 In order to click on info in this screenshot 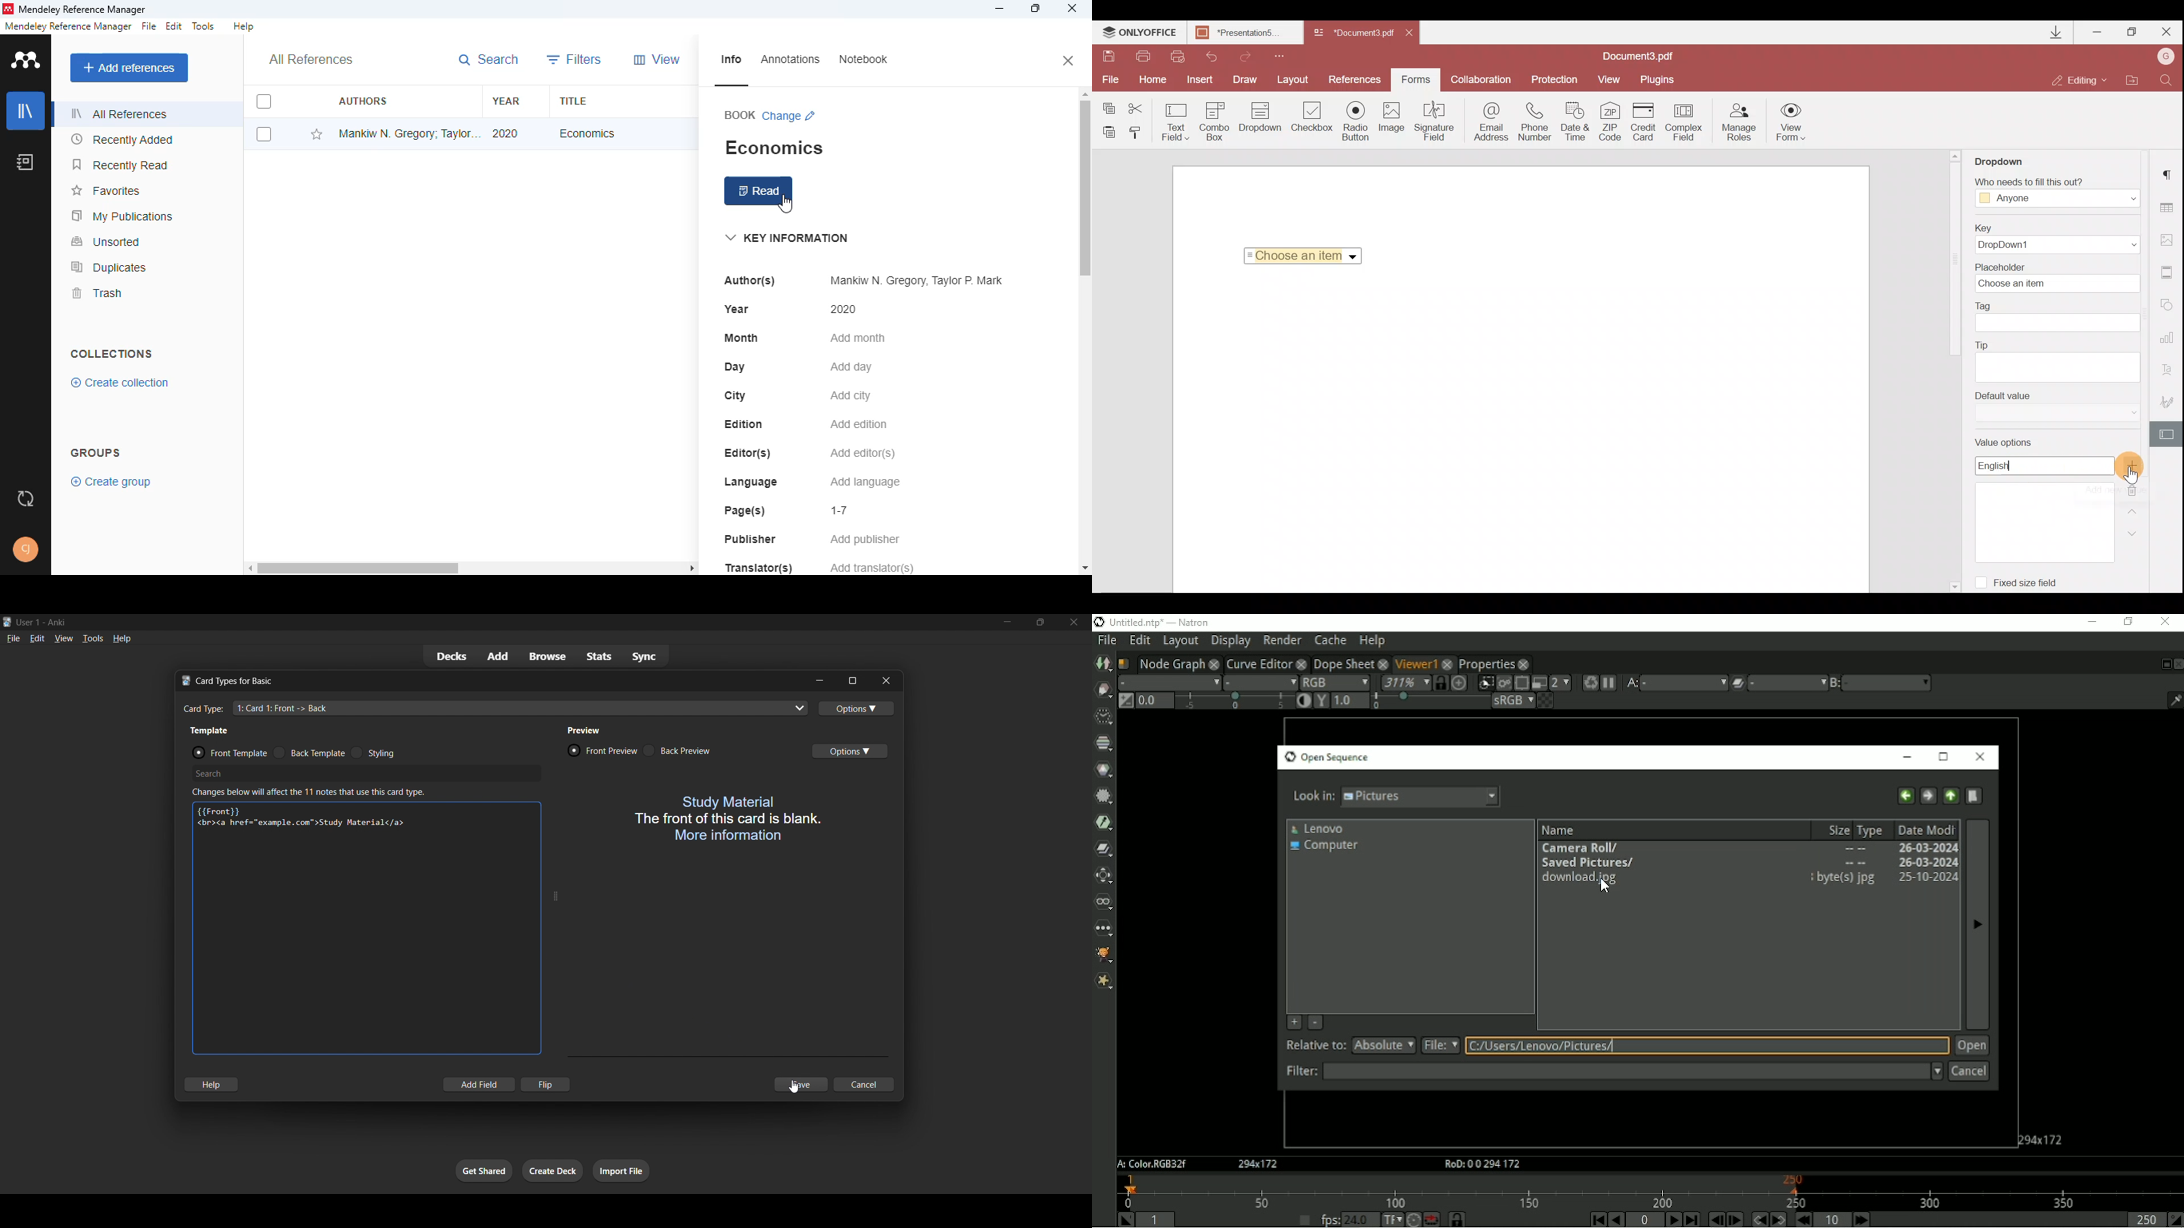, I will do `click(731, 60)`.